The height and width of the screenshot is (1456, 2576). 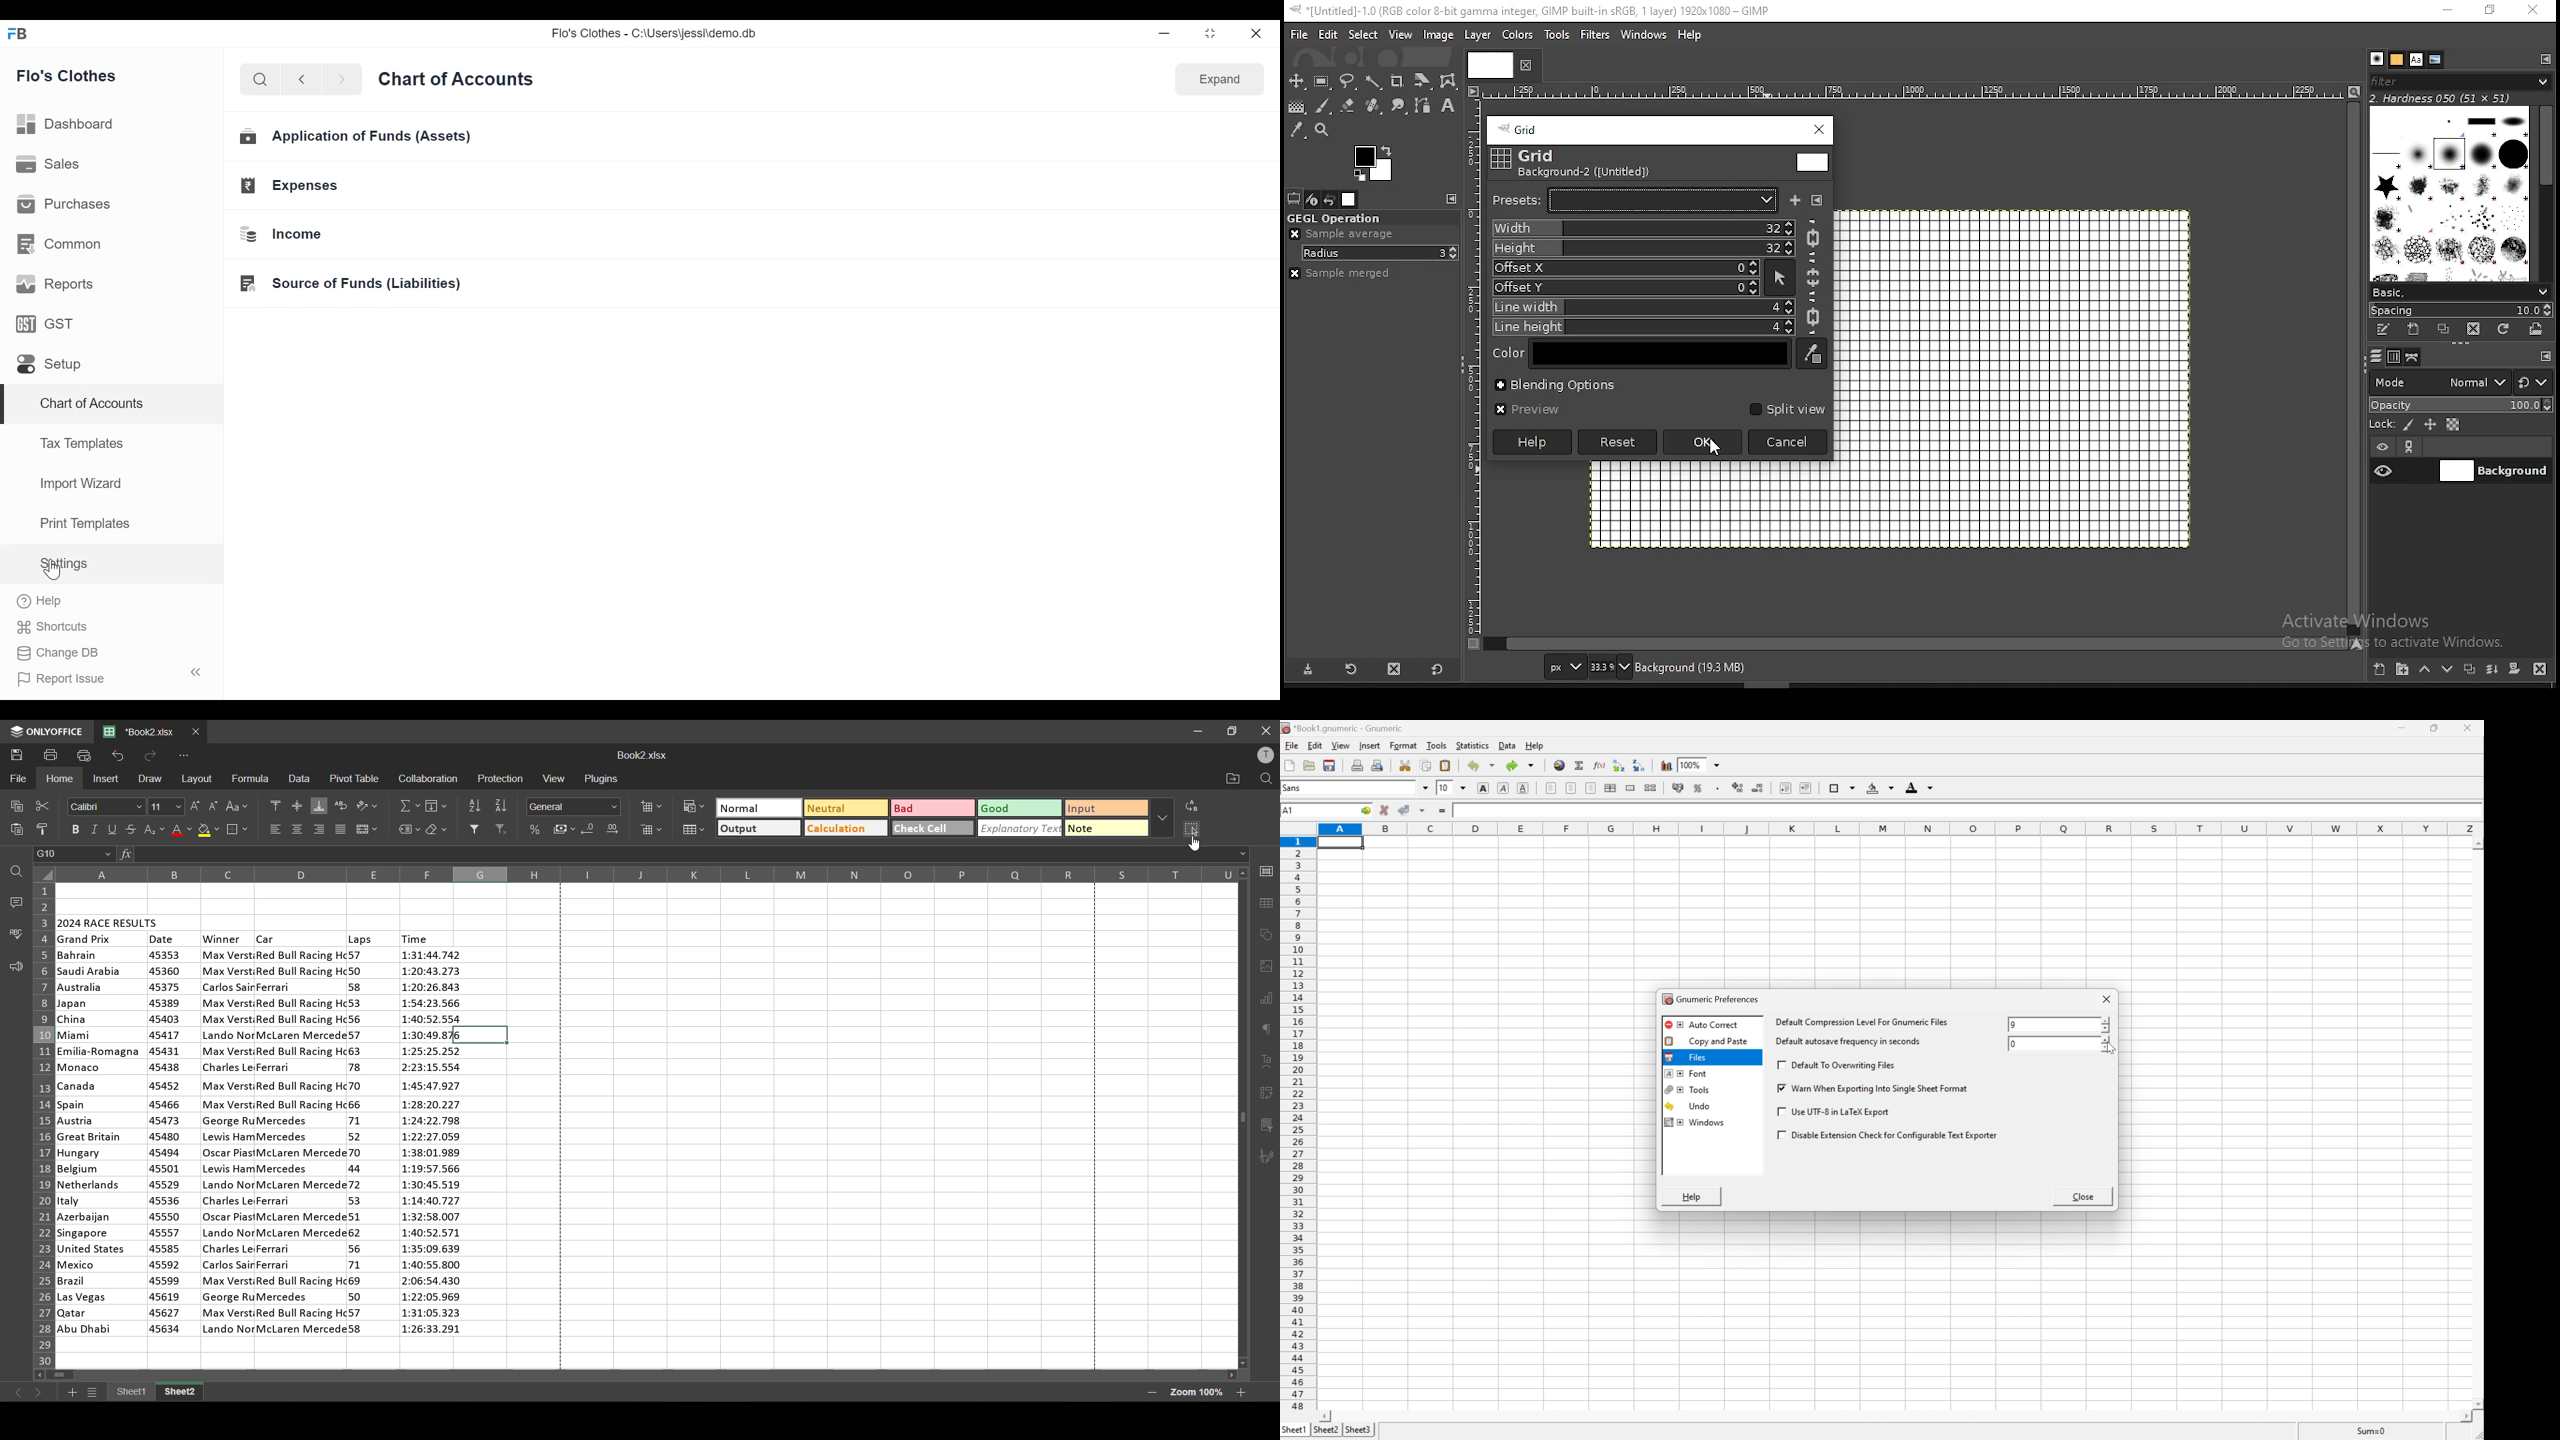 I want to click on neutral, so click(x=844, y=809).